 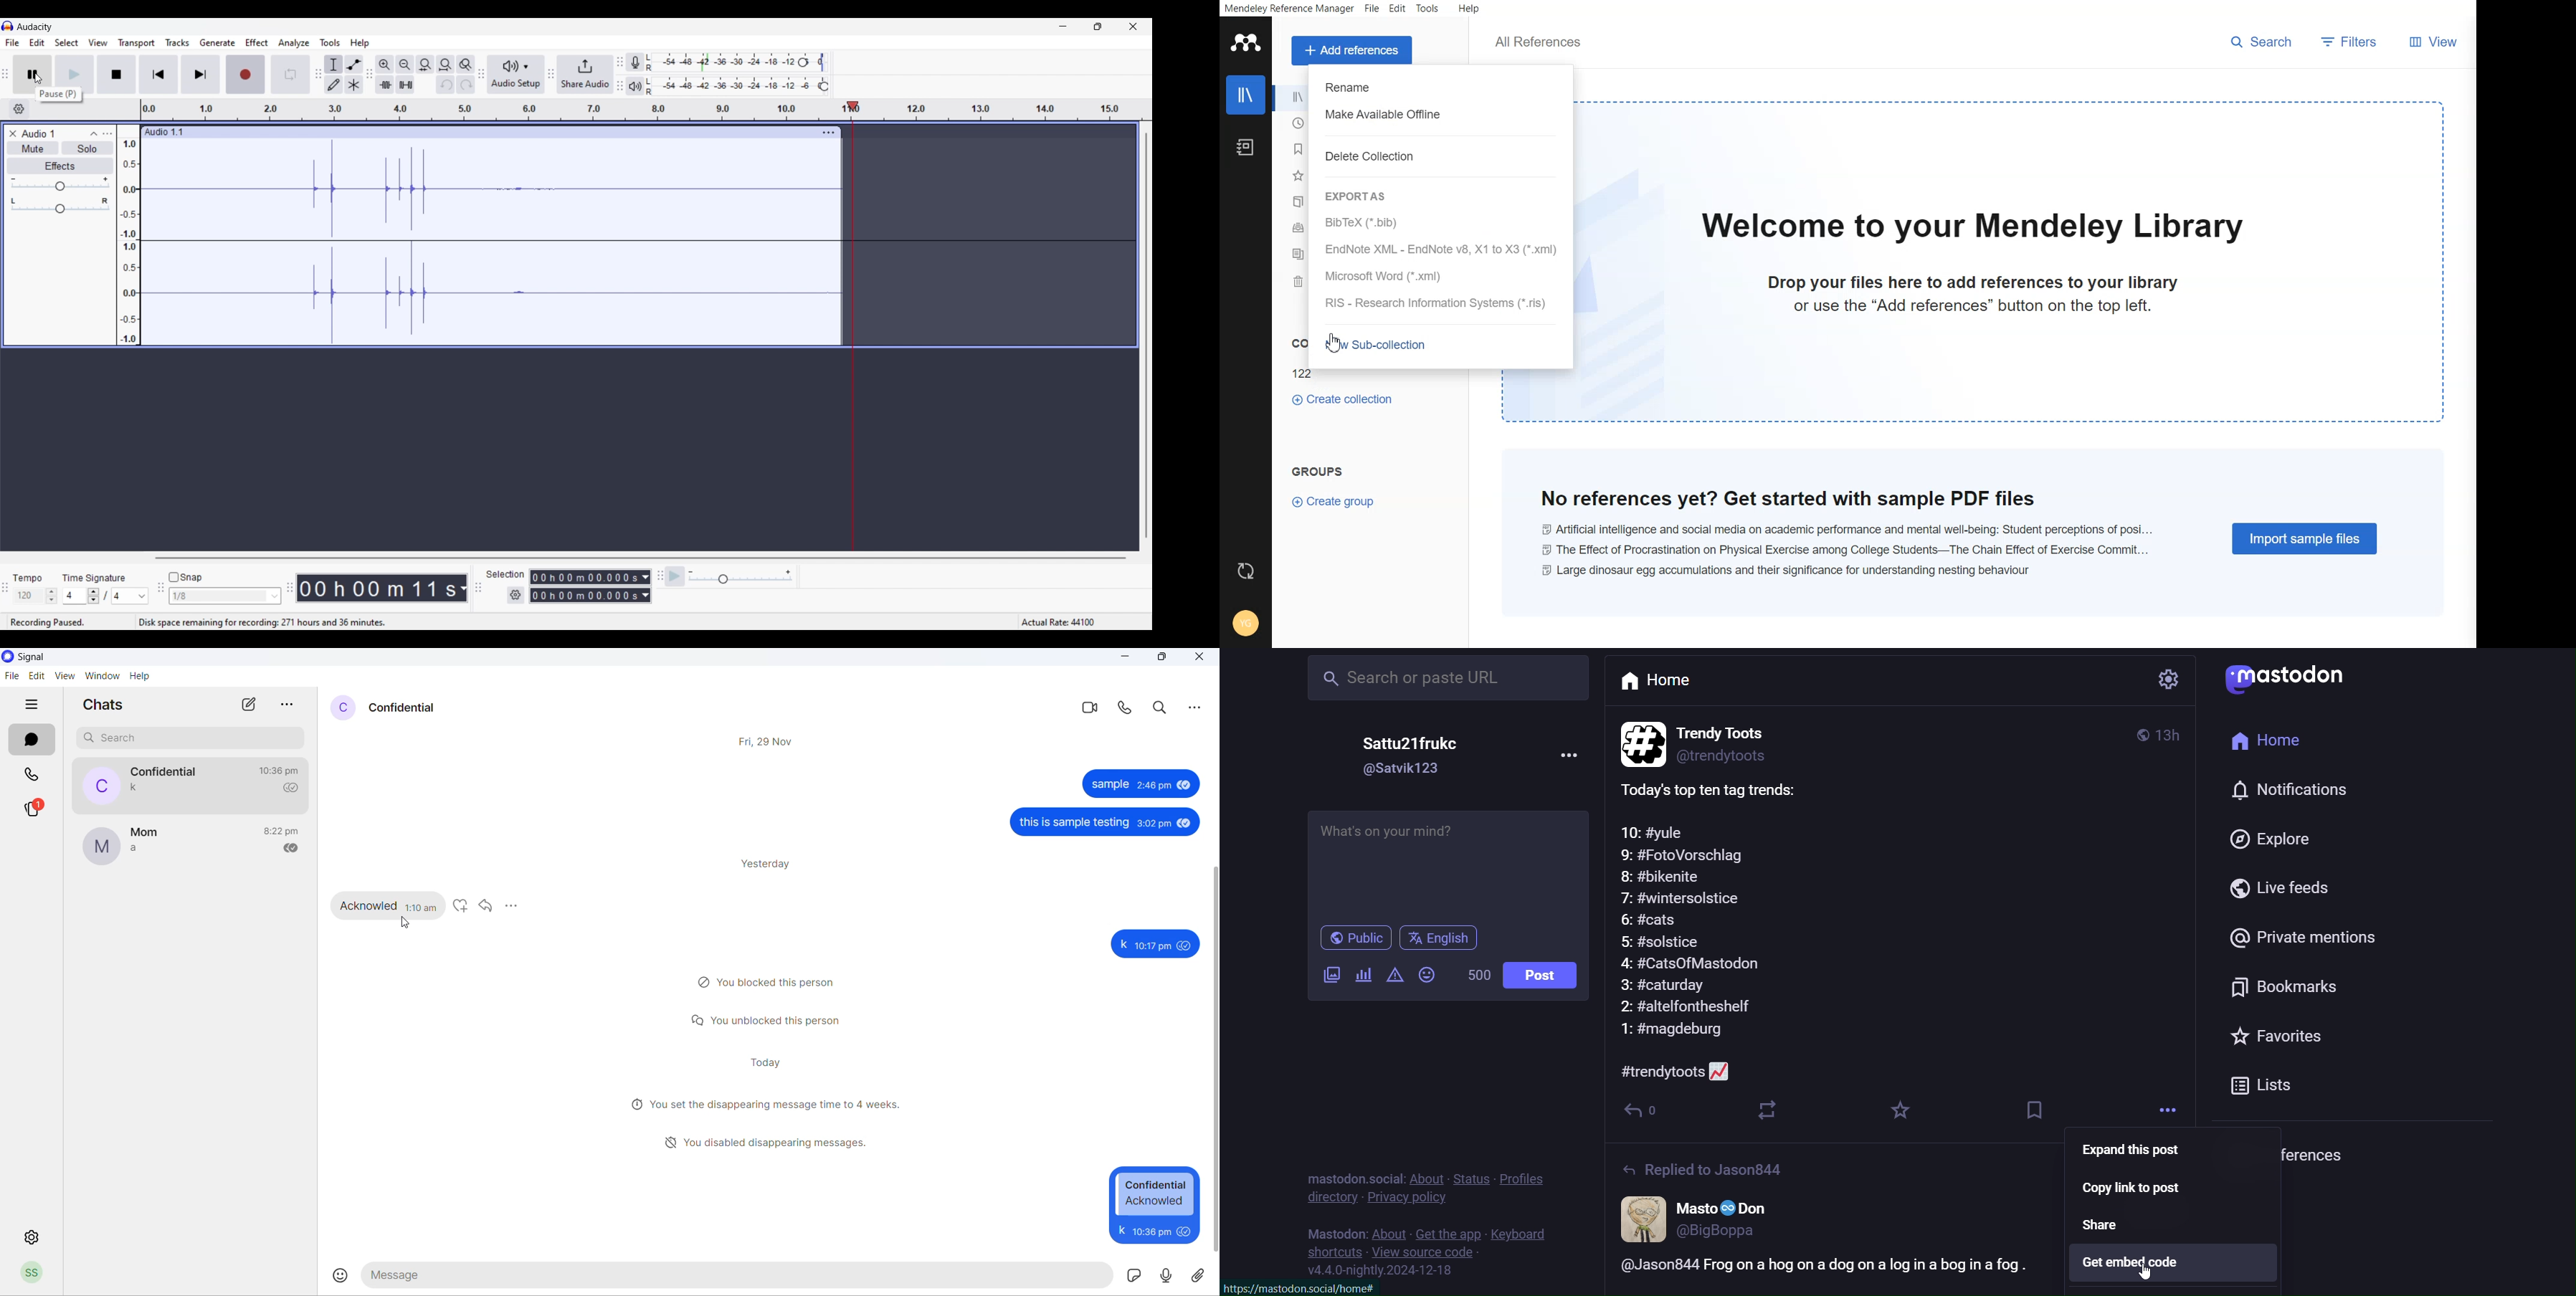 What do you see at coordinates (52, 596) in the screenshot?
I see `Increase/Decrease tempo` at bounding box center [52, 596].